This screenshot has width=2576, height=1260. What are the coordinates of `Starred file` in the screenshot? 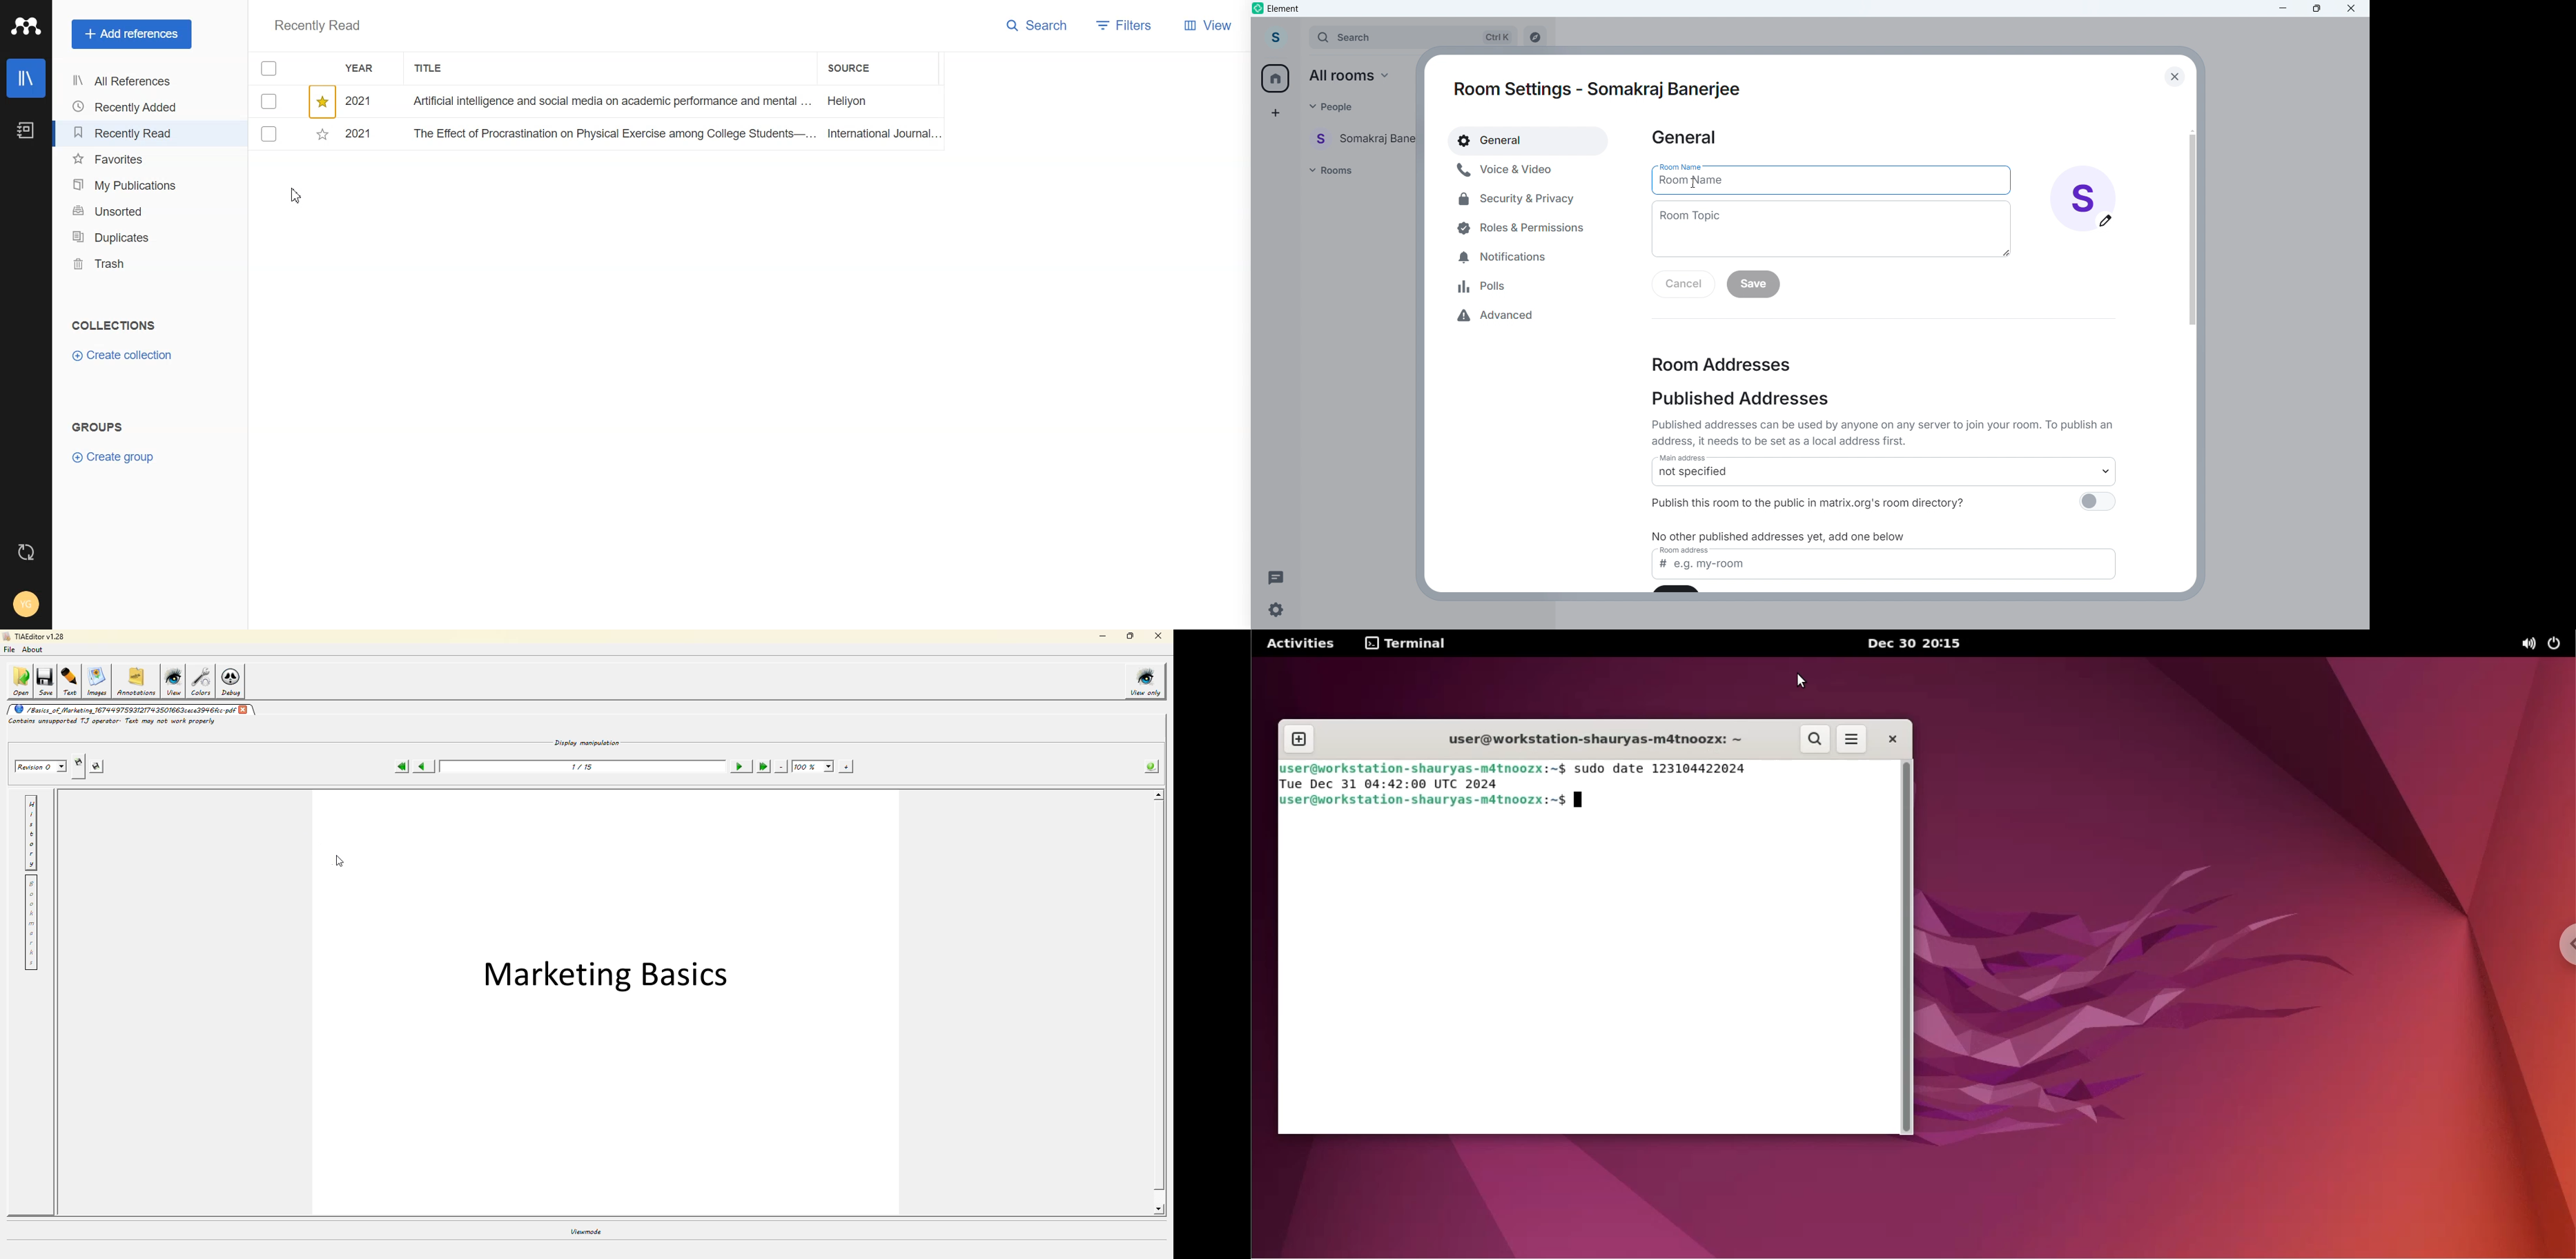 It's located at (599, 100).